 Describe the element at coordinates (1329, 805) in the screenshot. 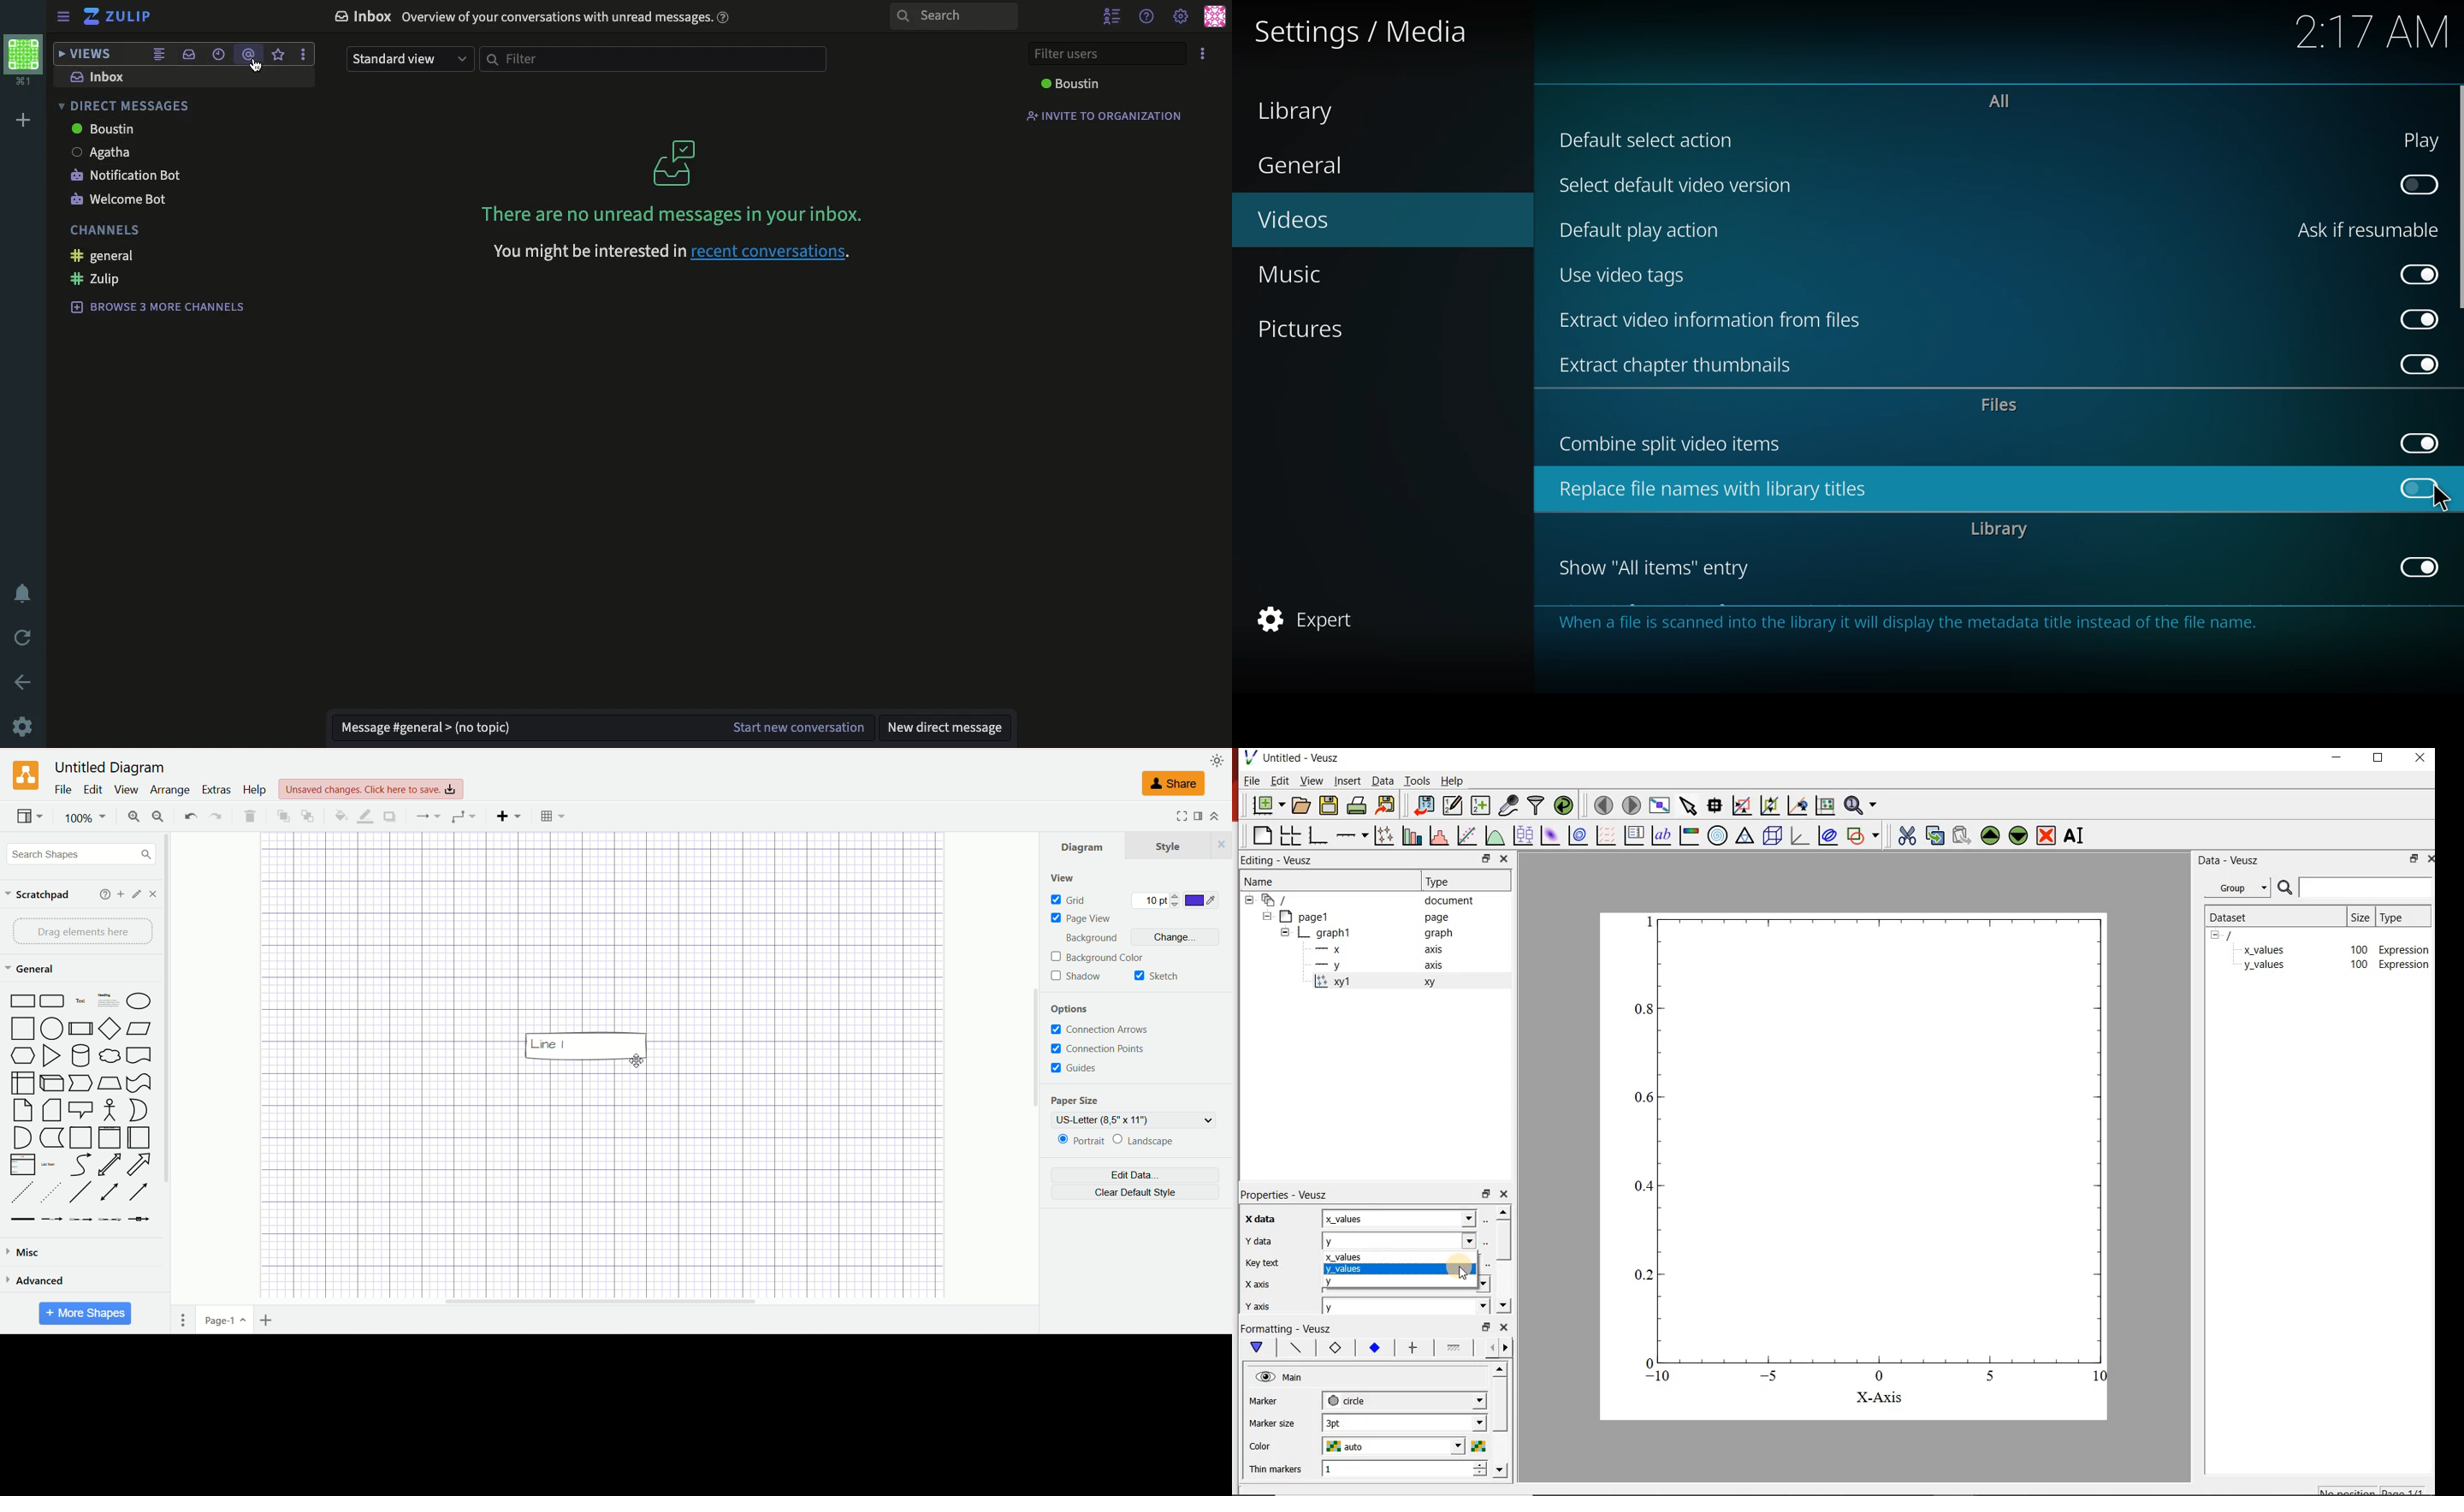

I see `save` at that location.